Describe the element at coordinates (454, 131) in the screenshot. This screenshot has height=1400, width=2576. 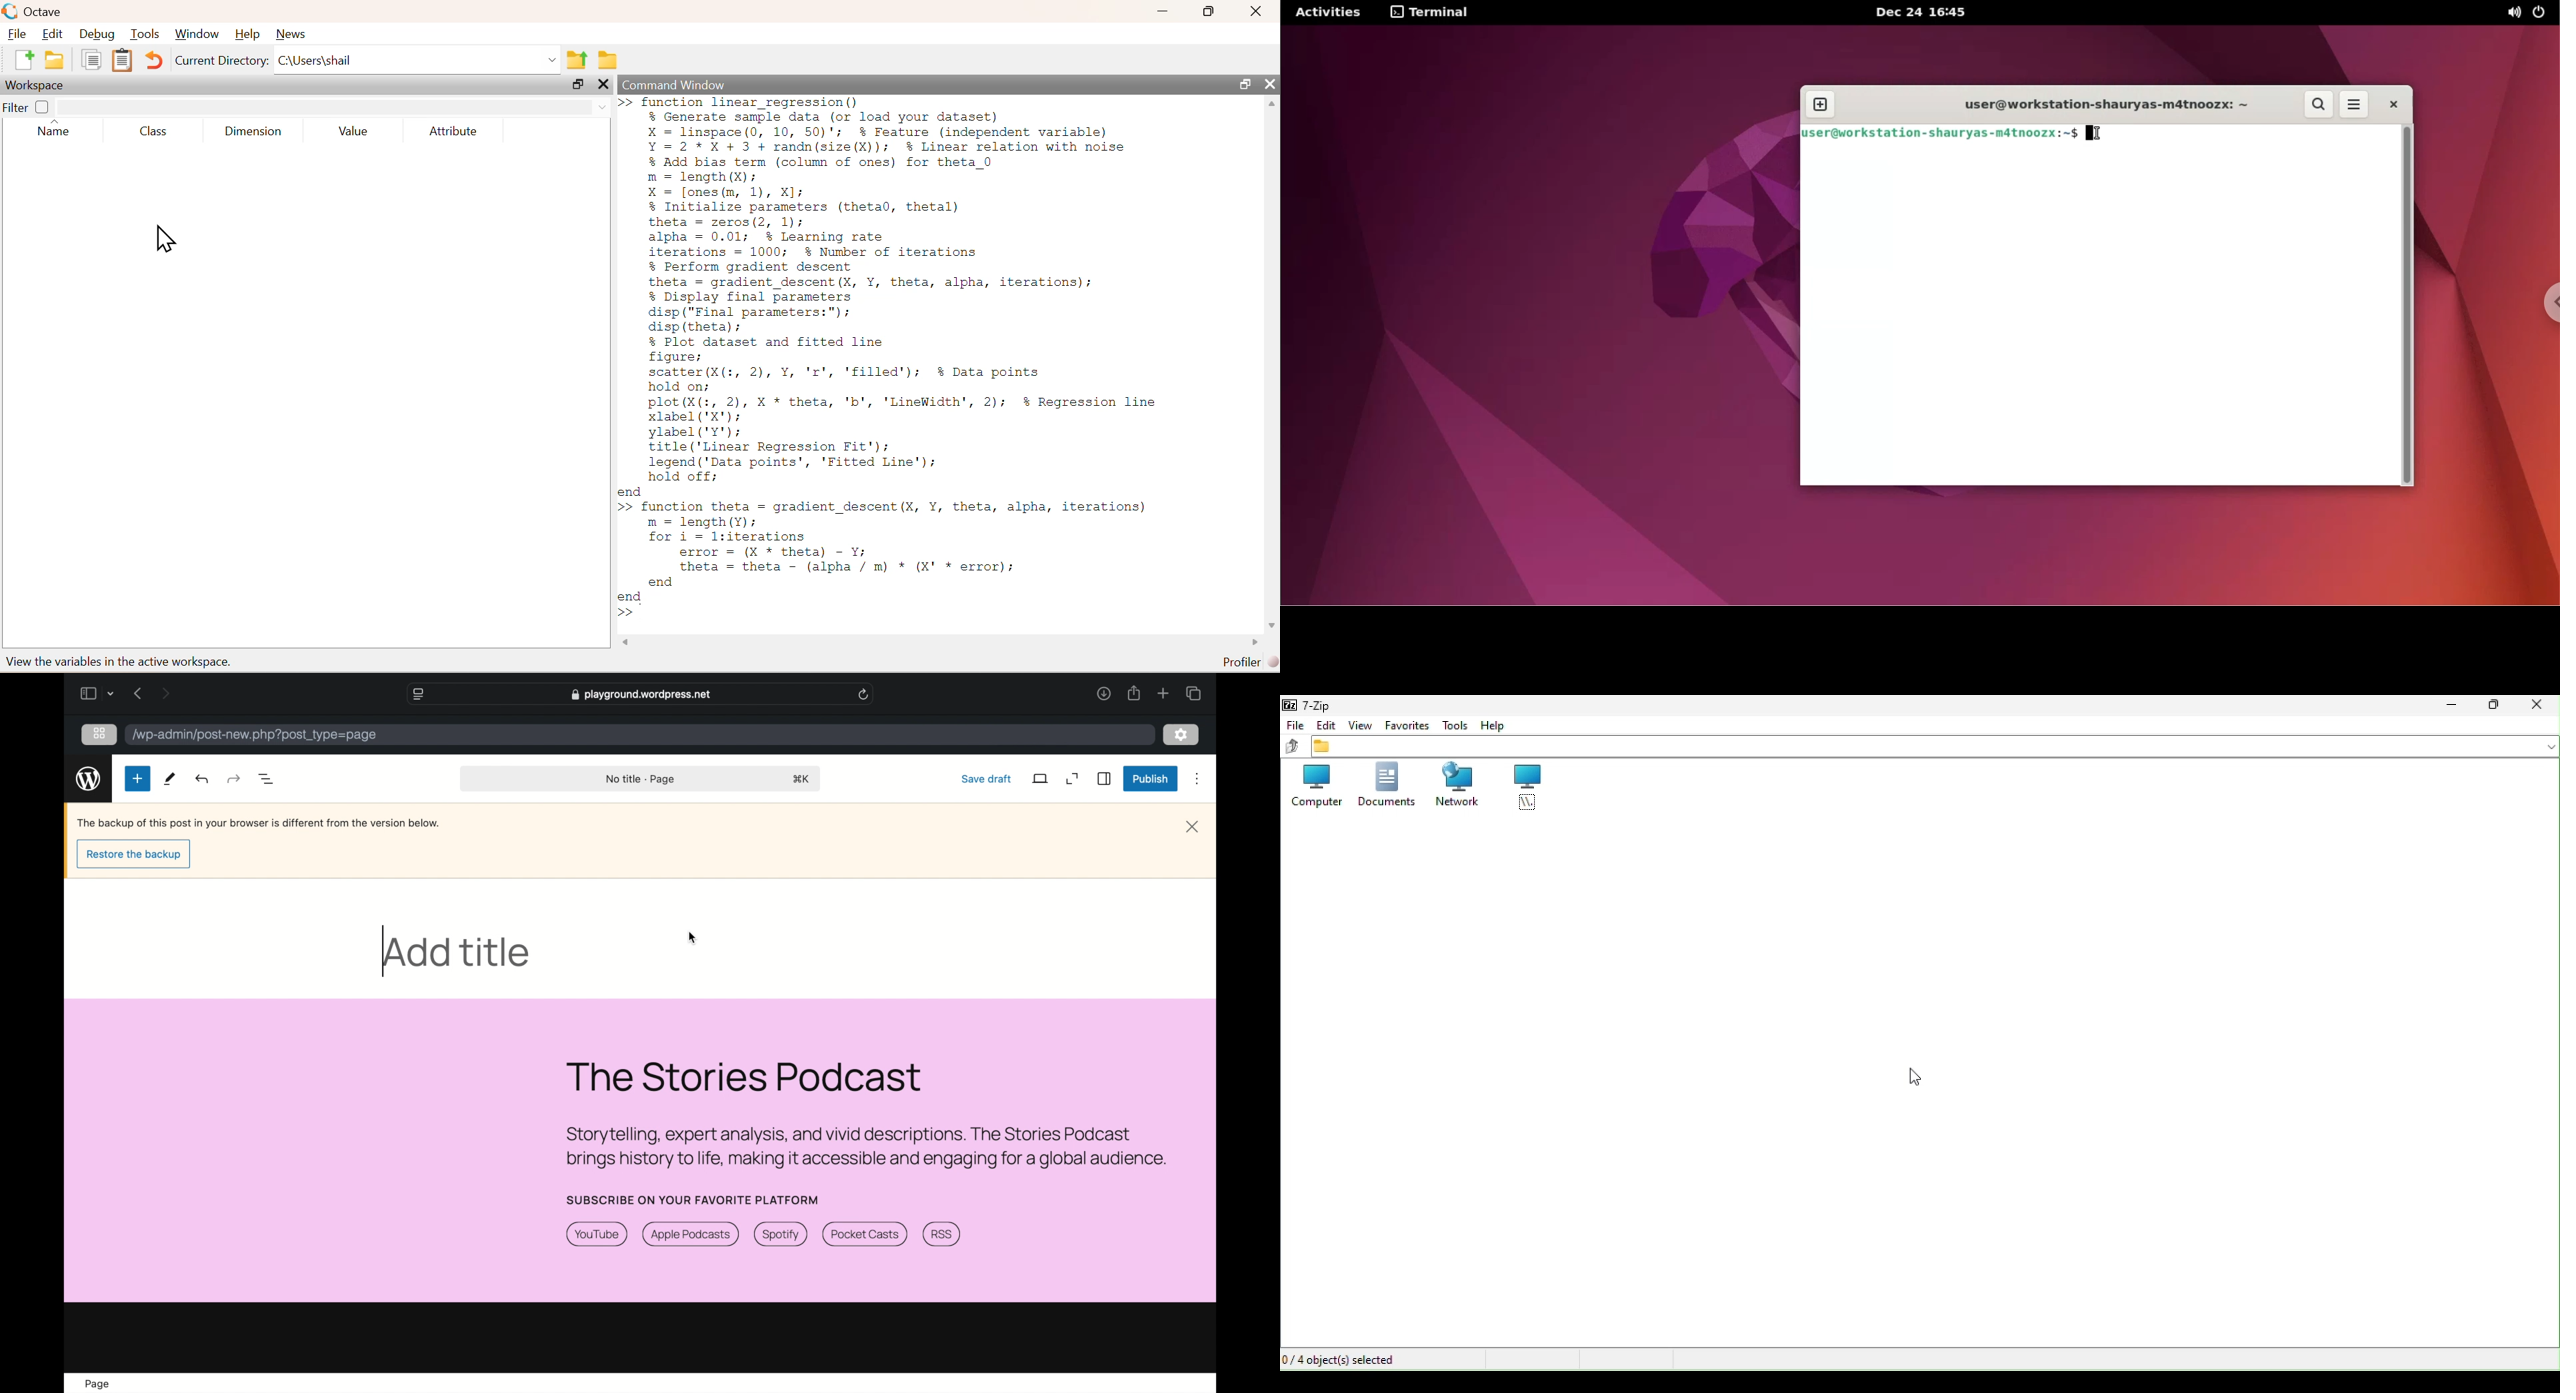
I see `Attribute` at that location.